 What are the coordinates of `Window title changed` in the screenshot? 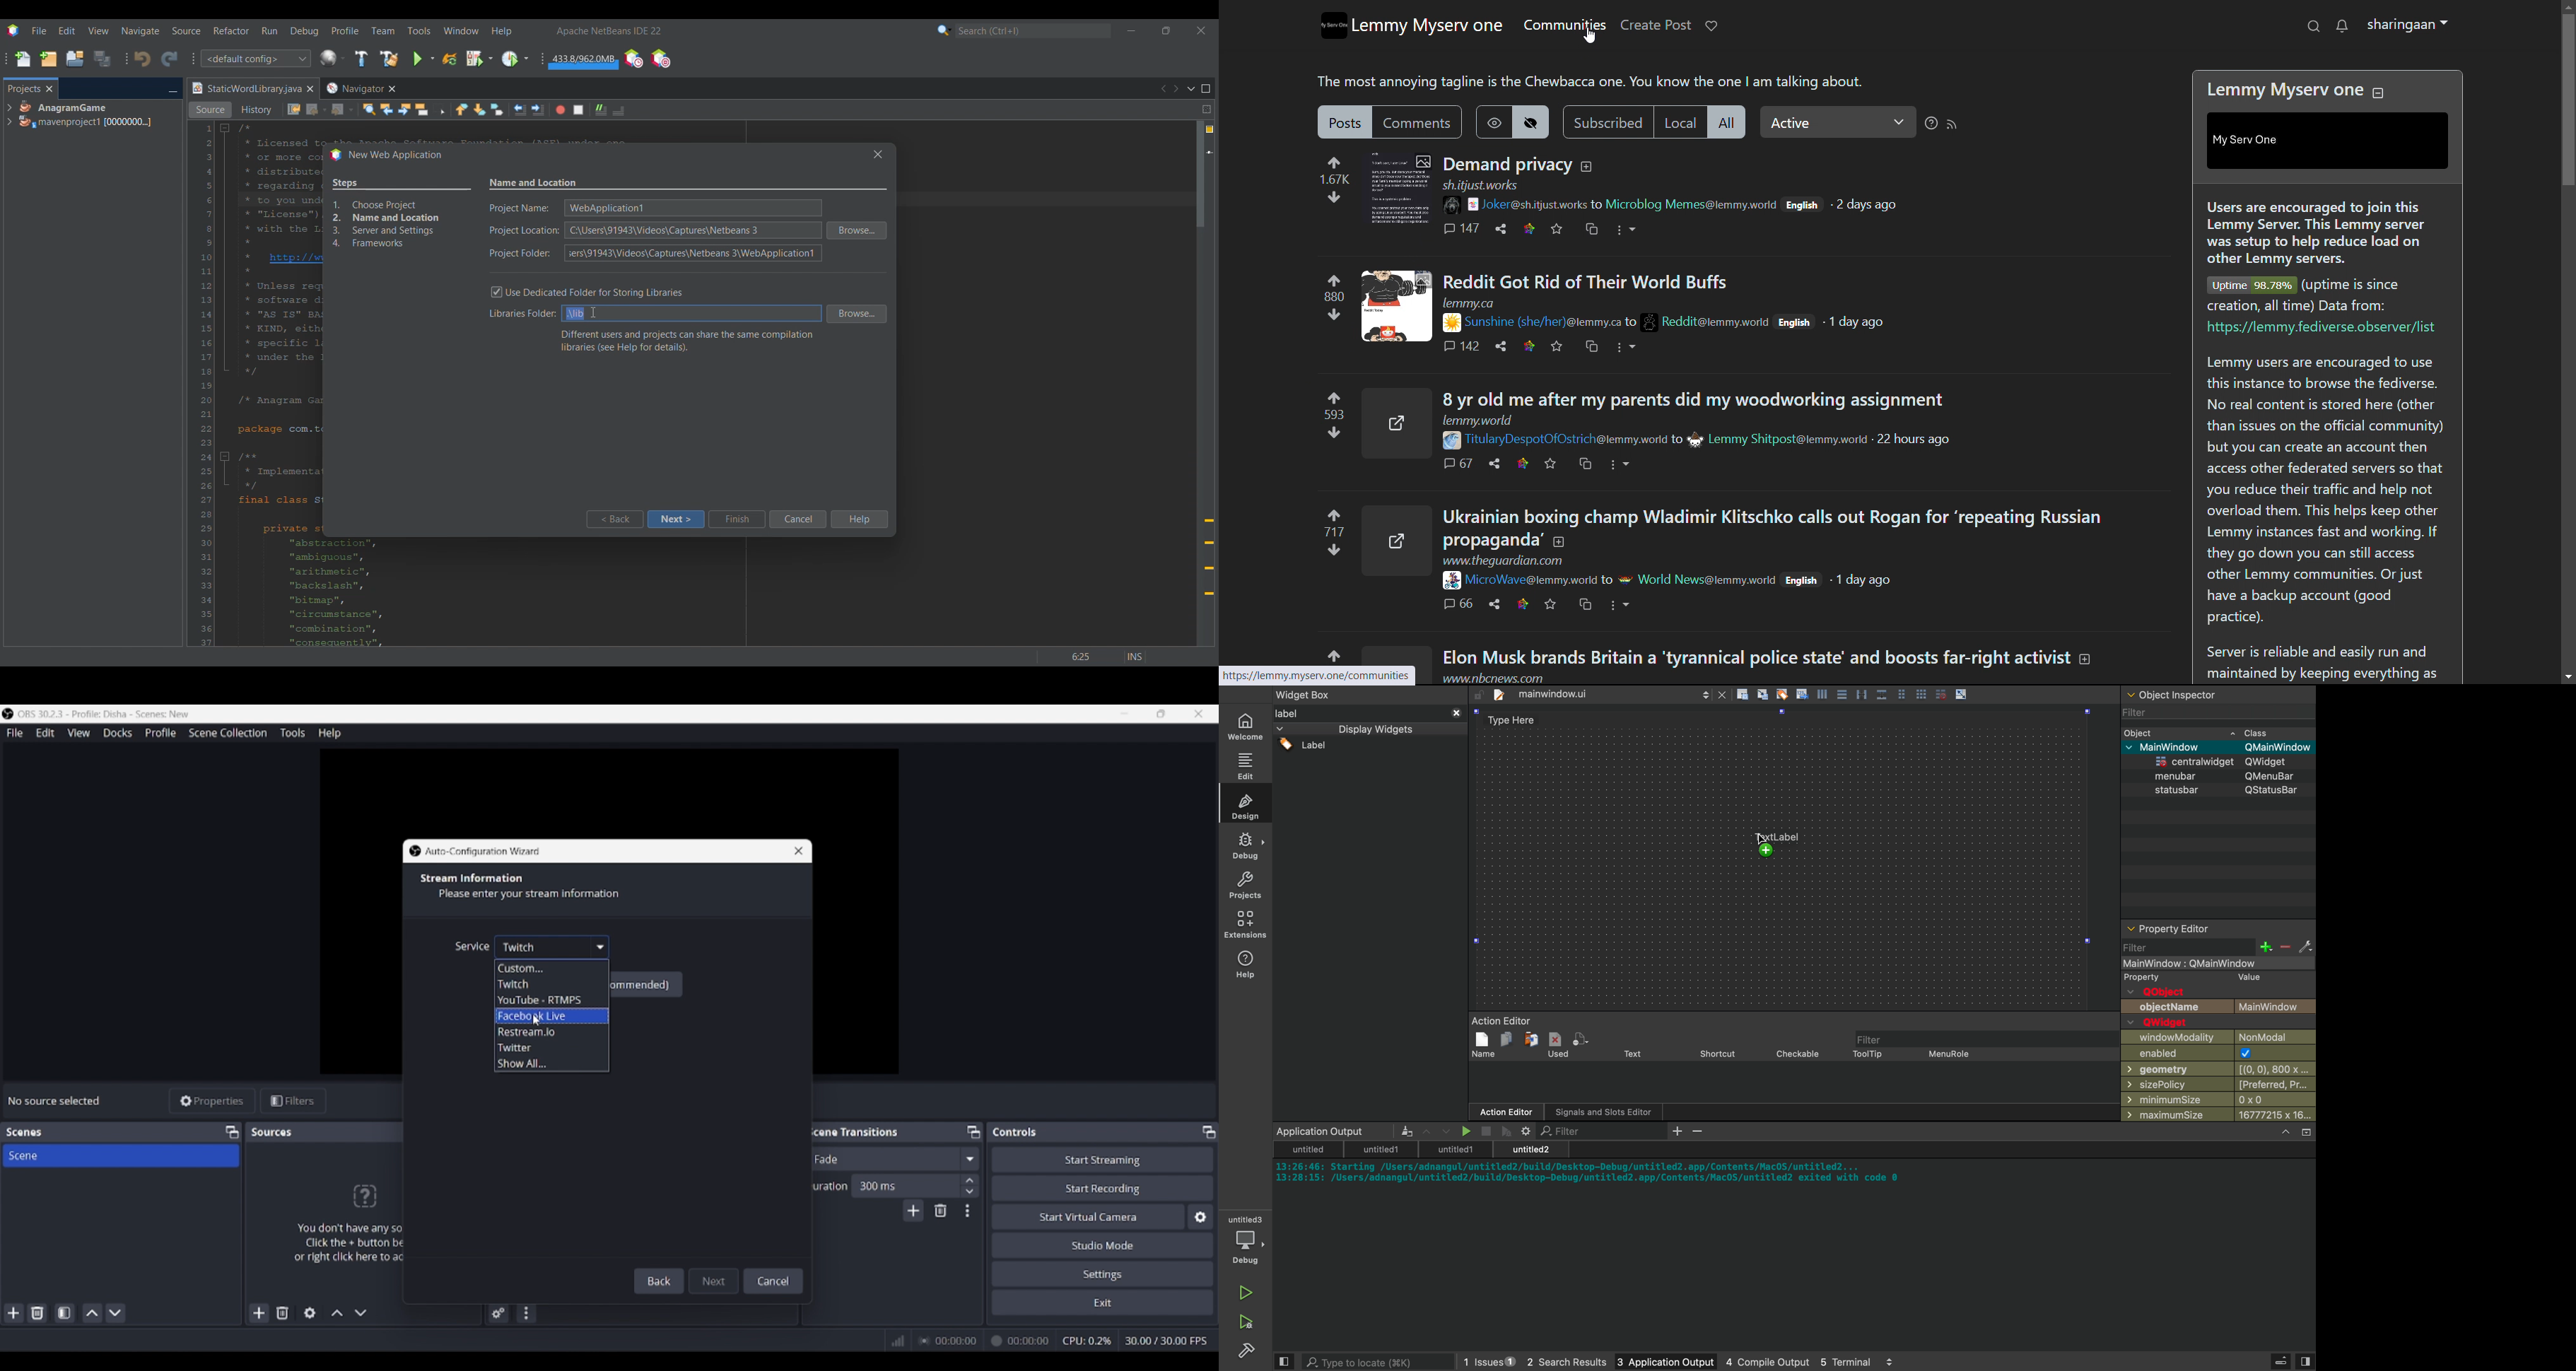 It's located at (385, 156).